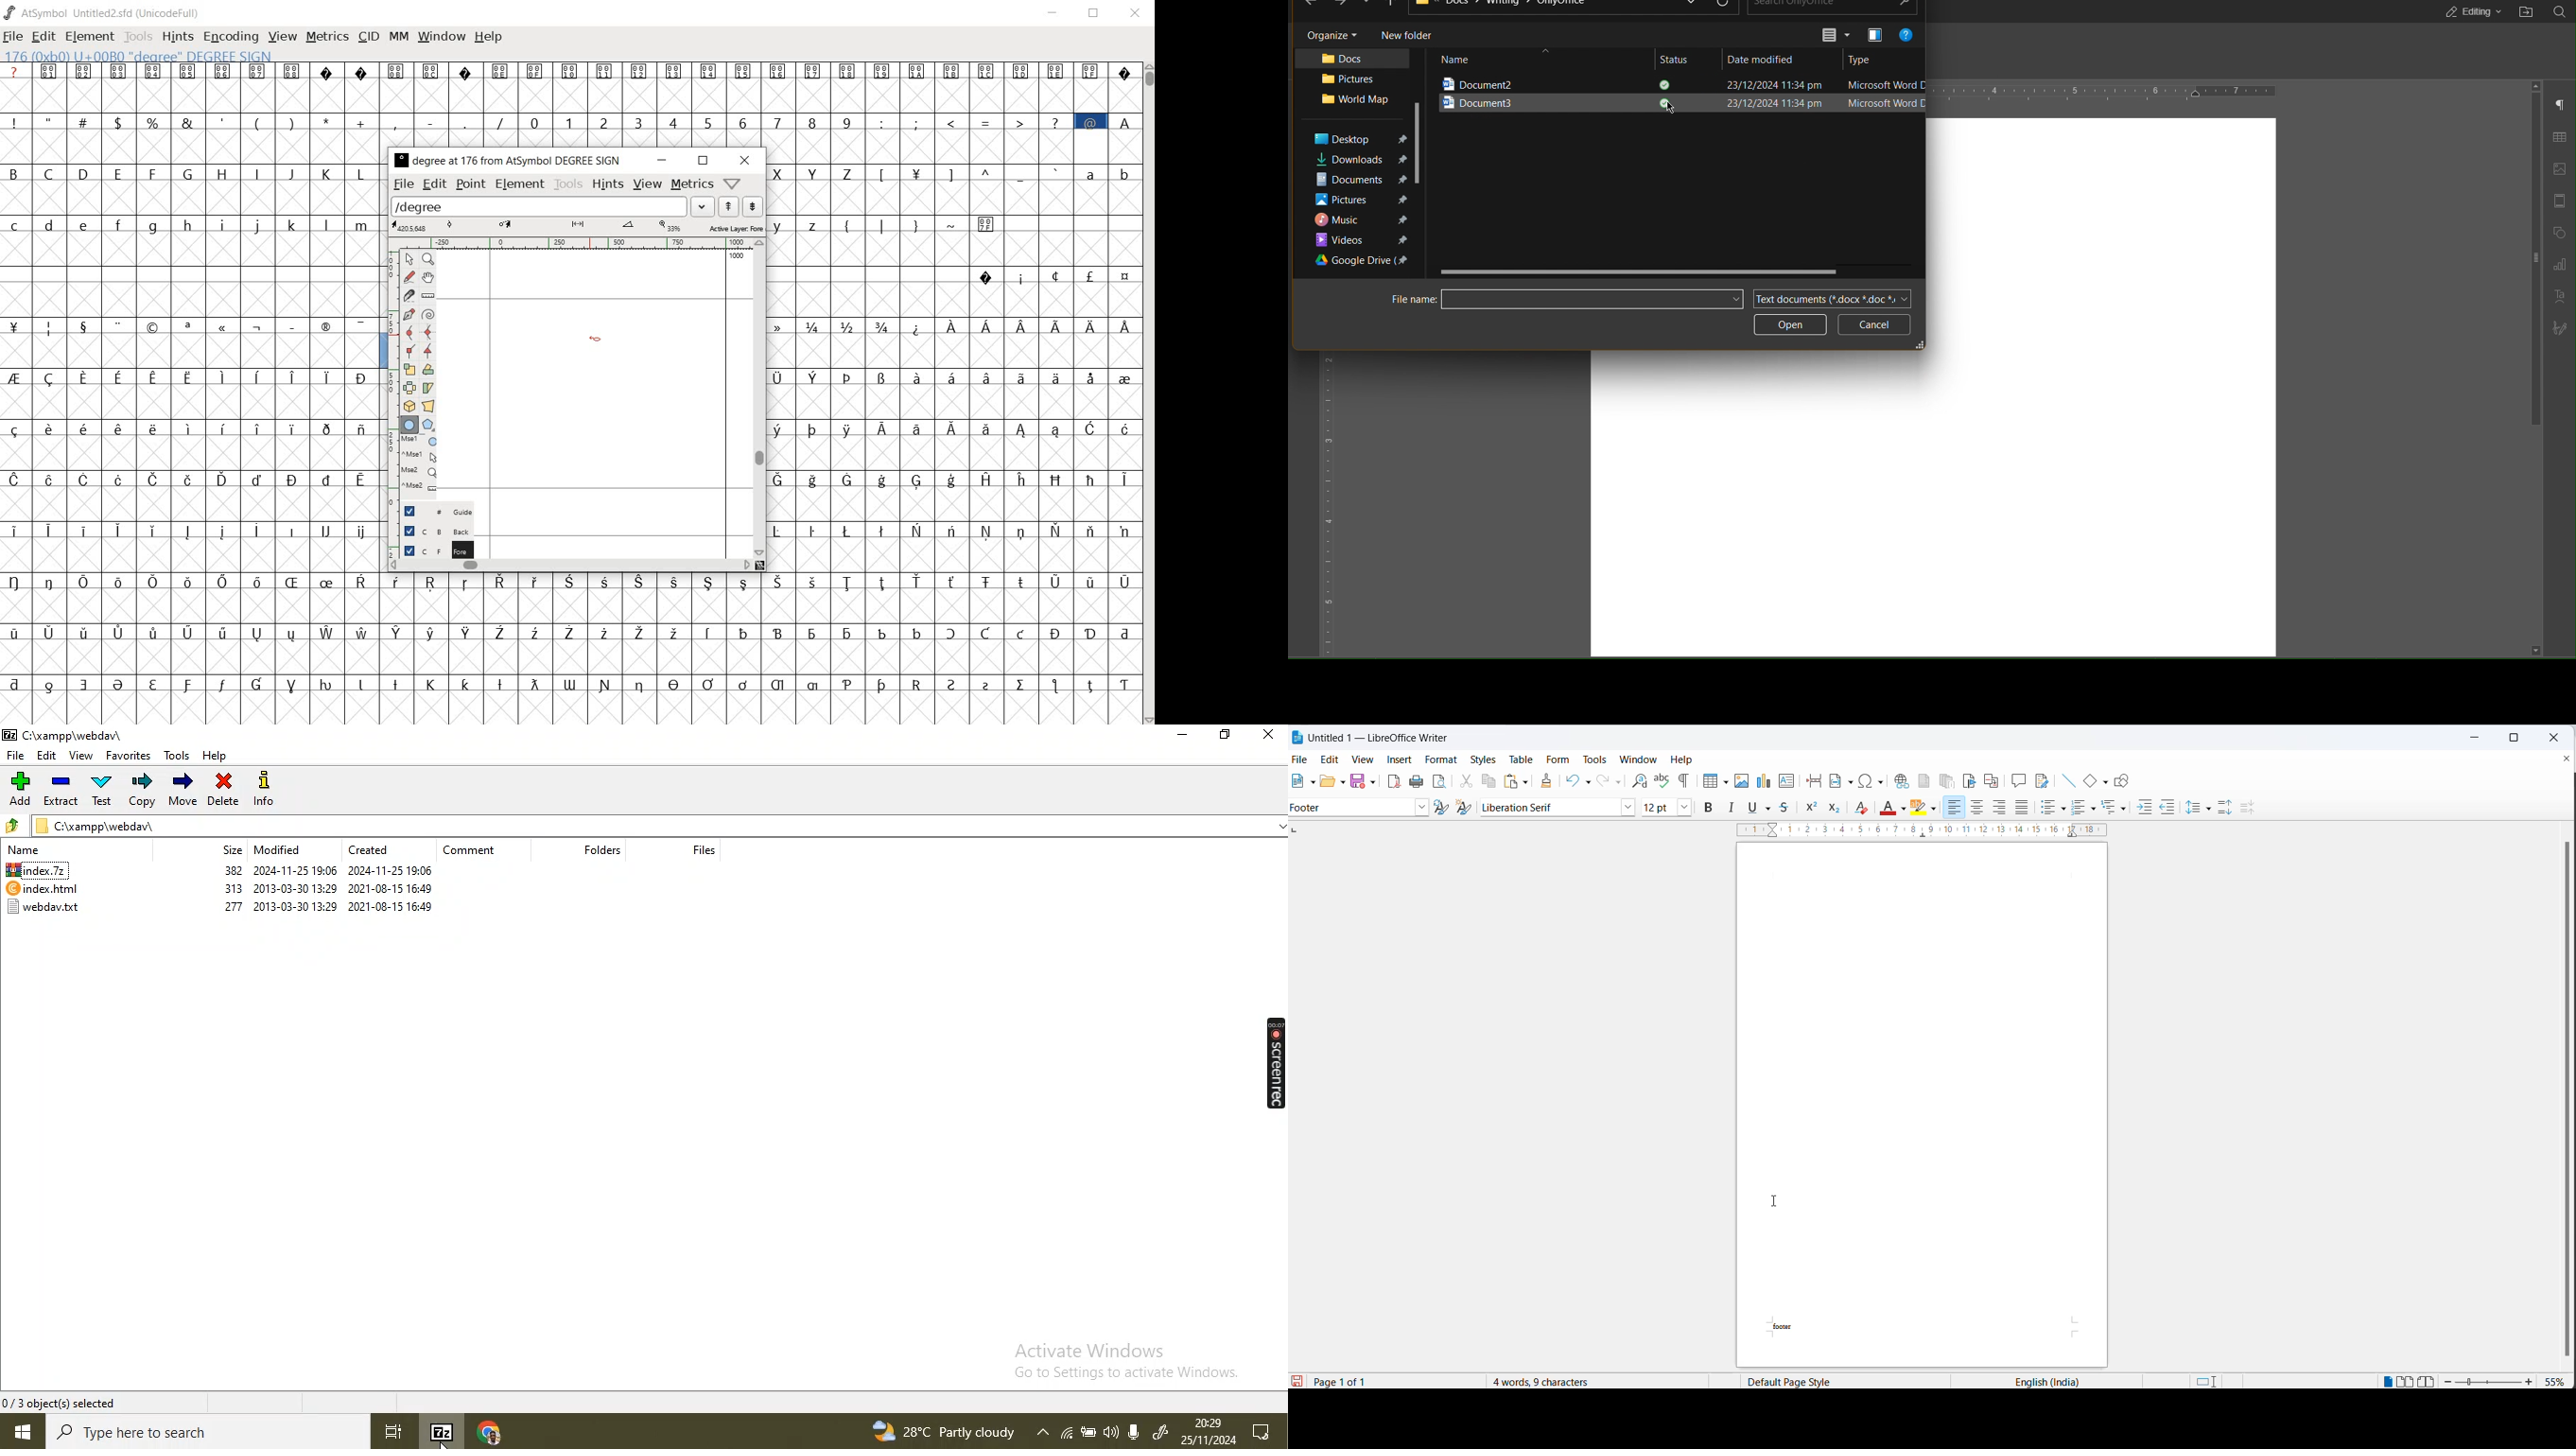 Image resolution: width=2576 pixels, height=1456 pixels. What do you see at coordinates (369, 37) in the screenshot?
I see `cid` at bounding box center [369, 37].